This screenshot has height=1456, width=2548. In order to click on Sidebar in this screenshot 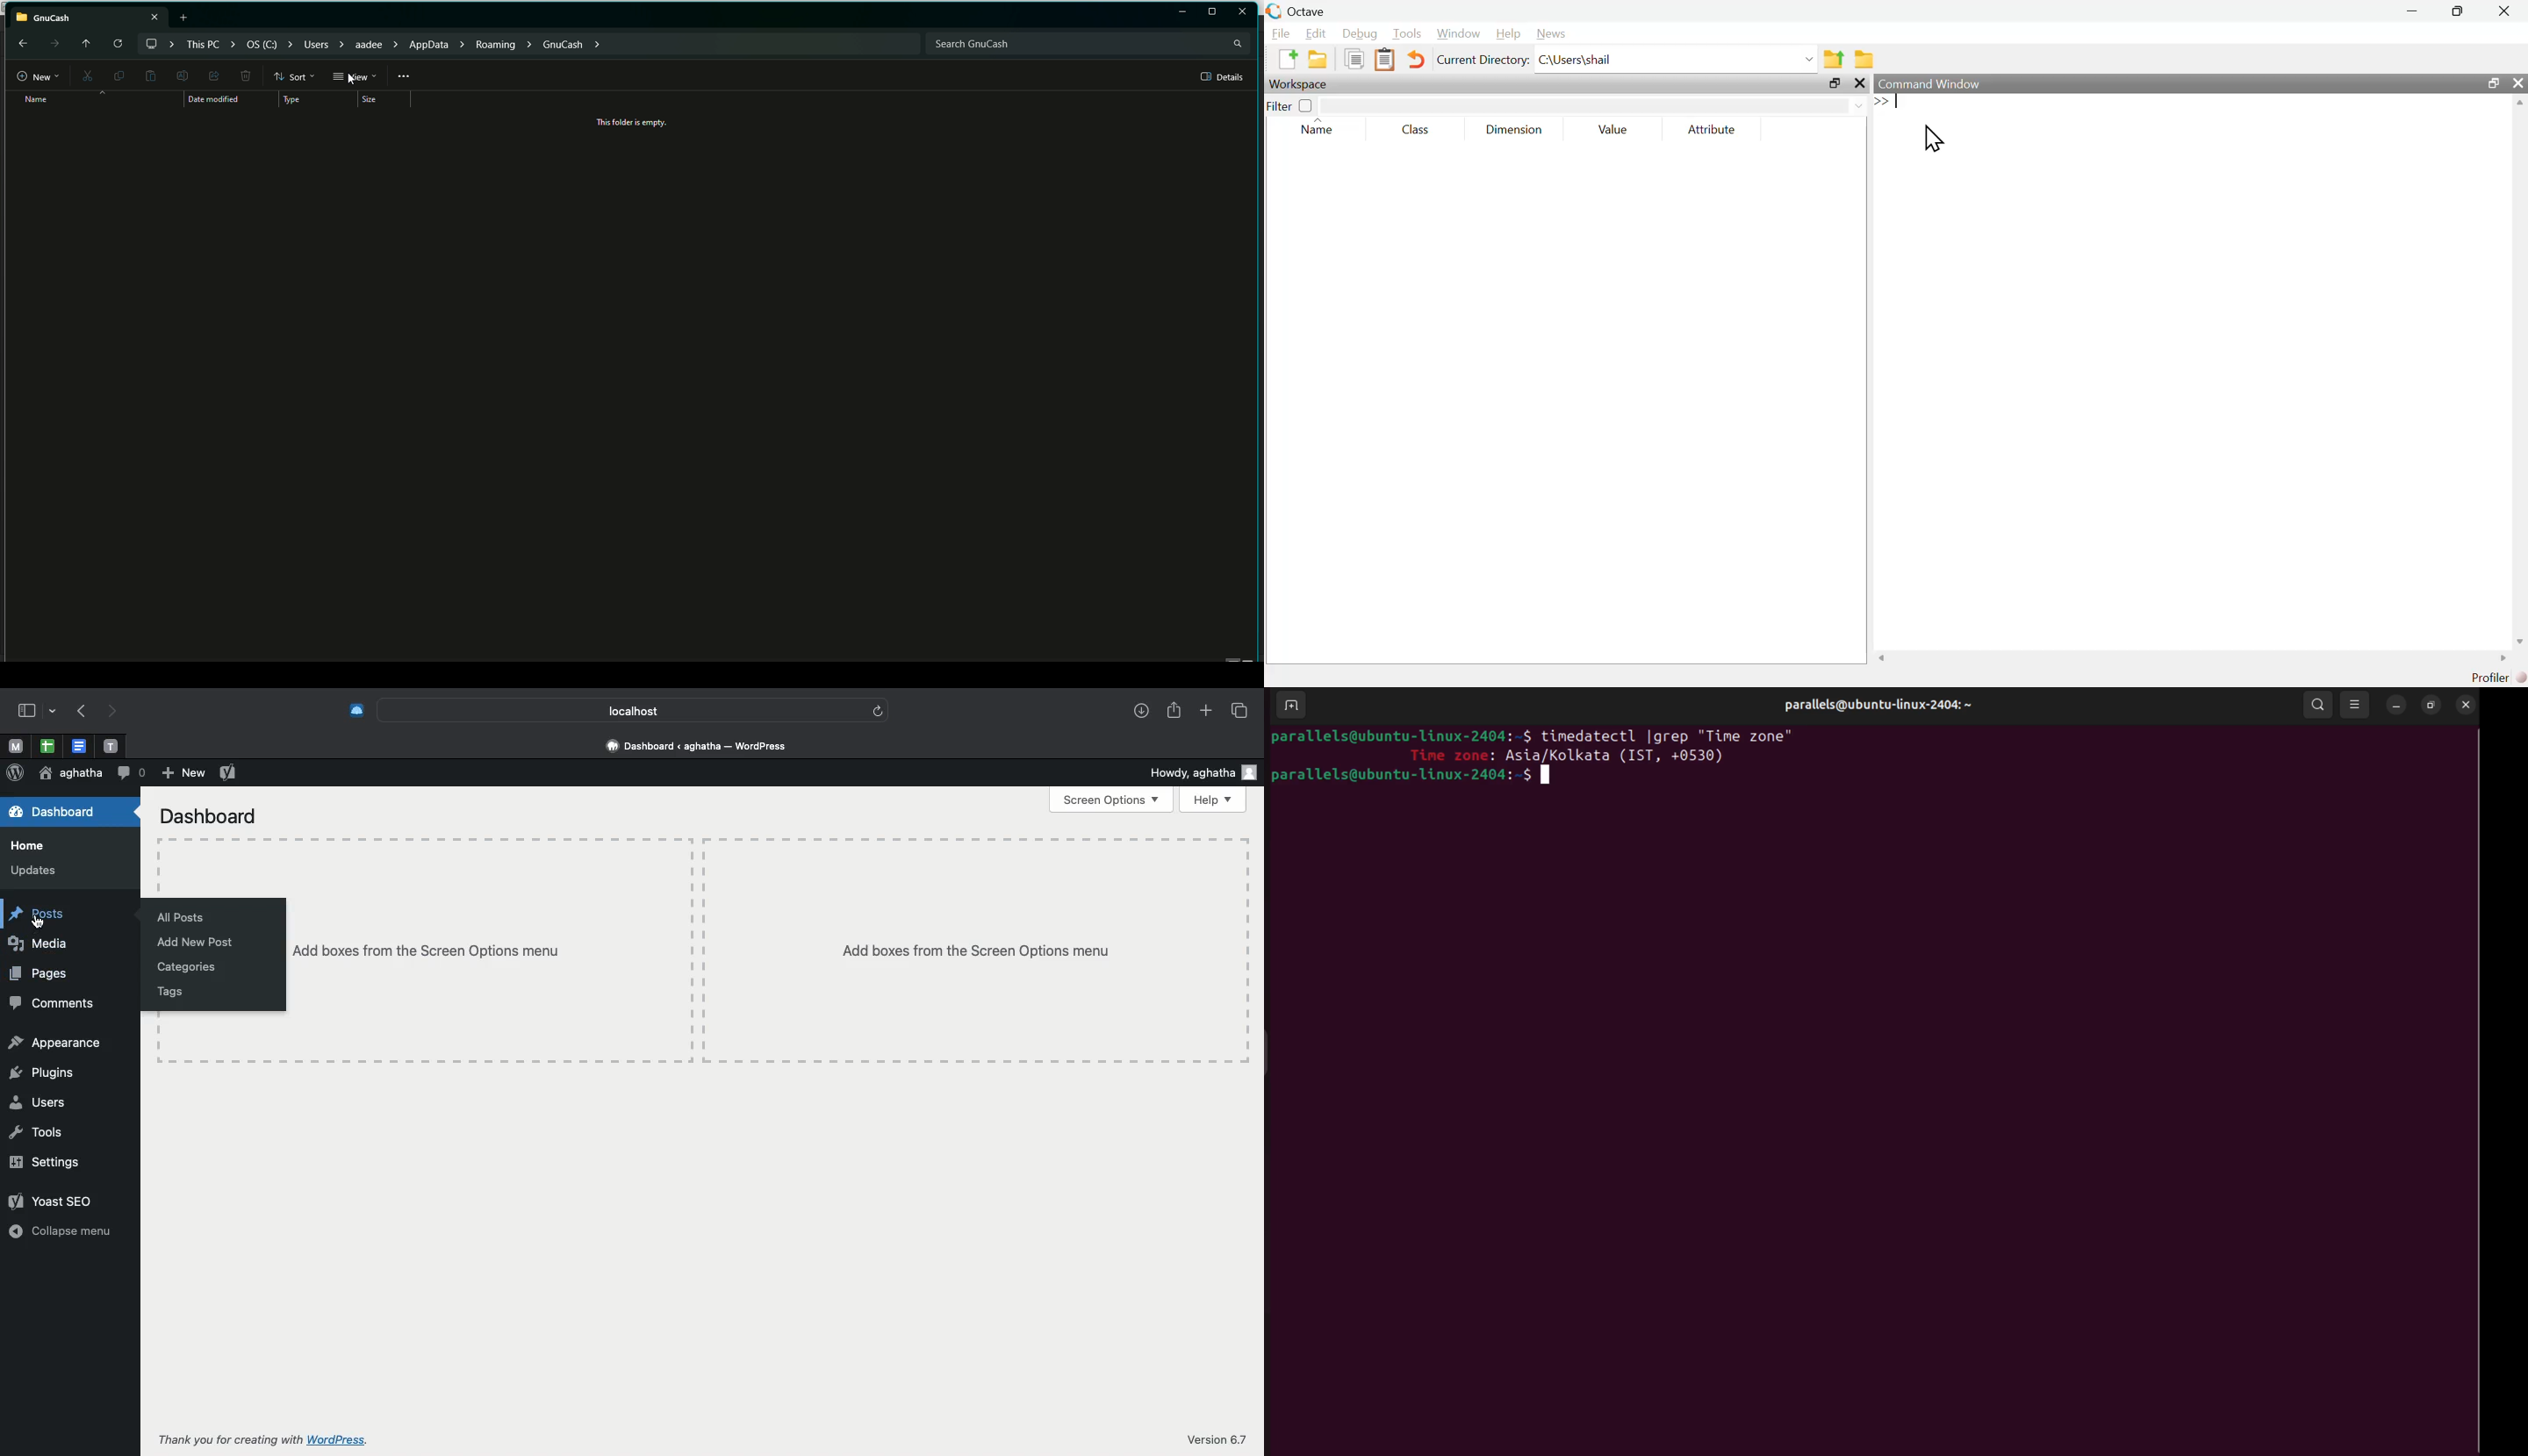, I will do `click(32, 710)`.